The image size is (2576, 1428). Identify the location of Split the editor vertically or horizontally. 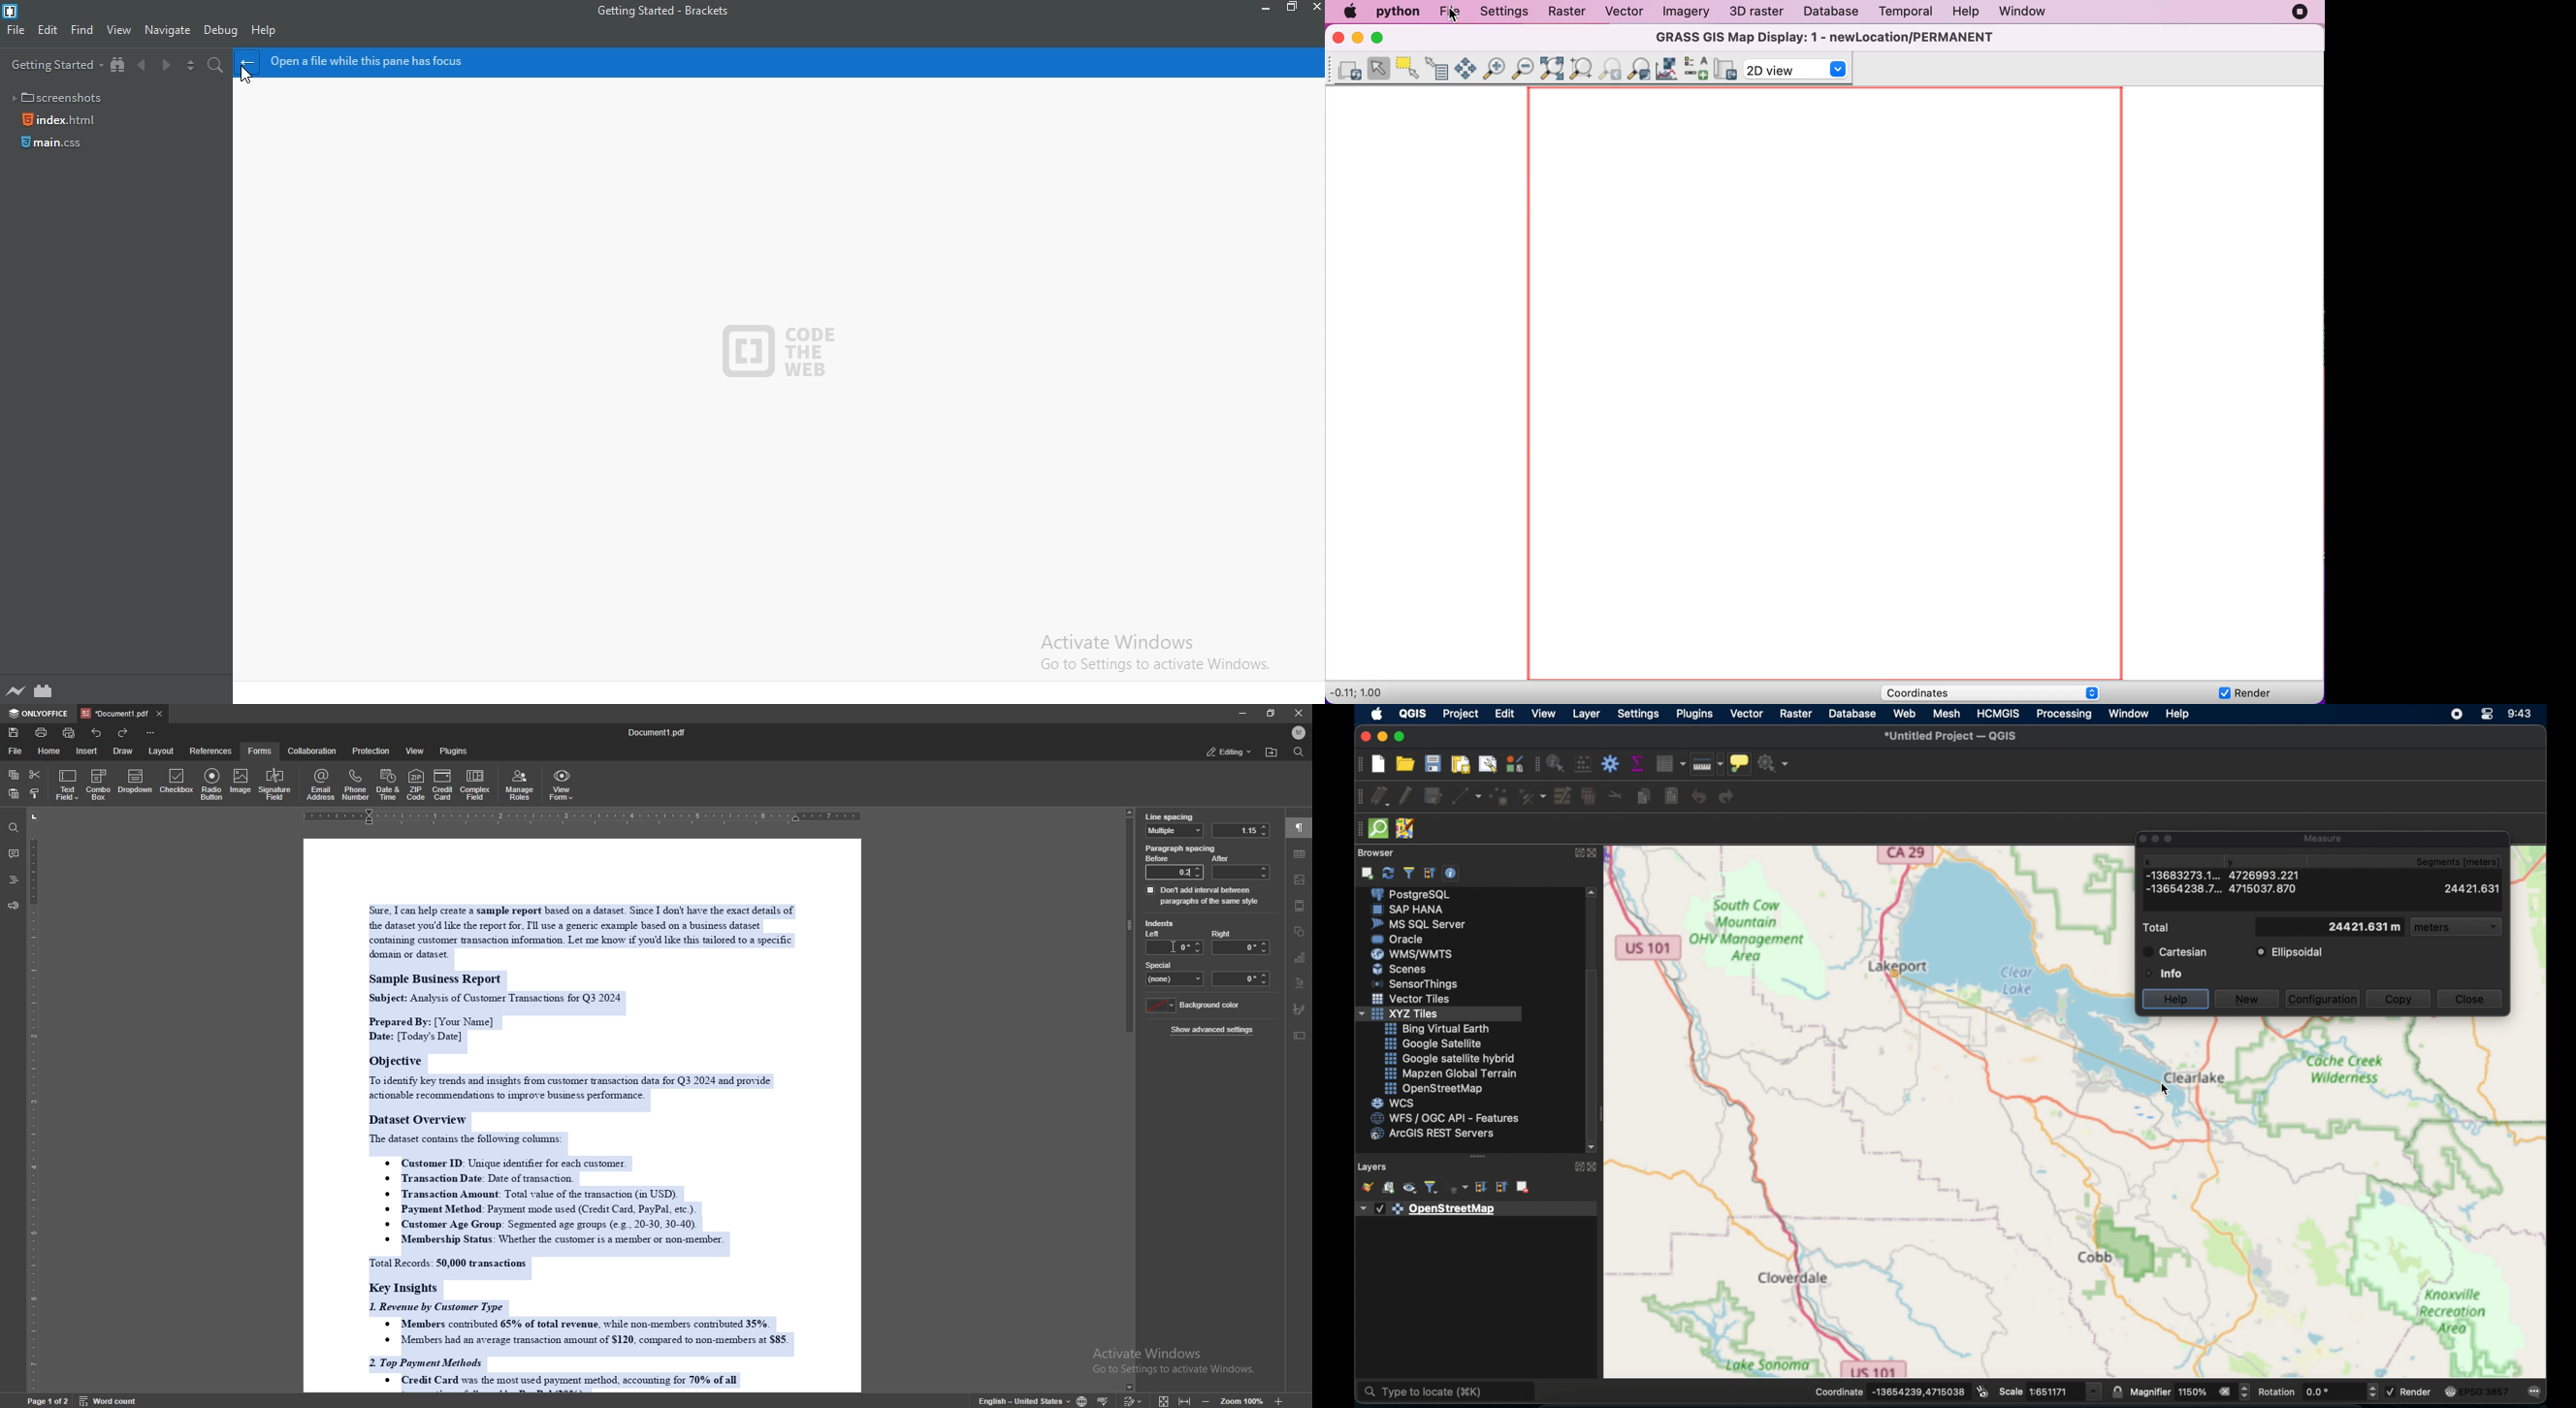
(192, 67).